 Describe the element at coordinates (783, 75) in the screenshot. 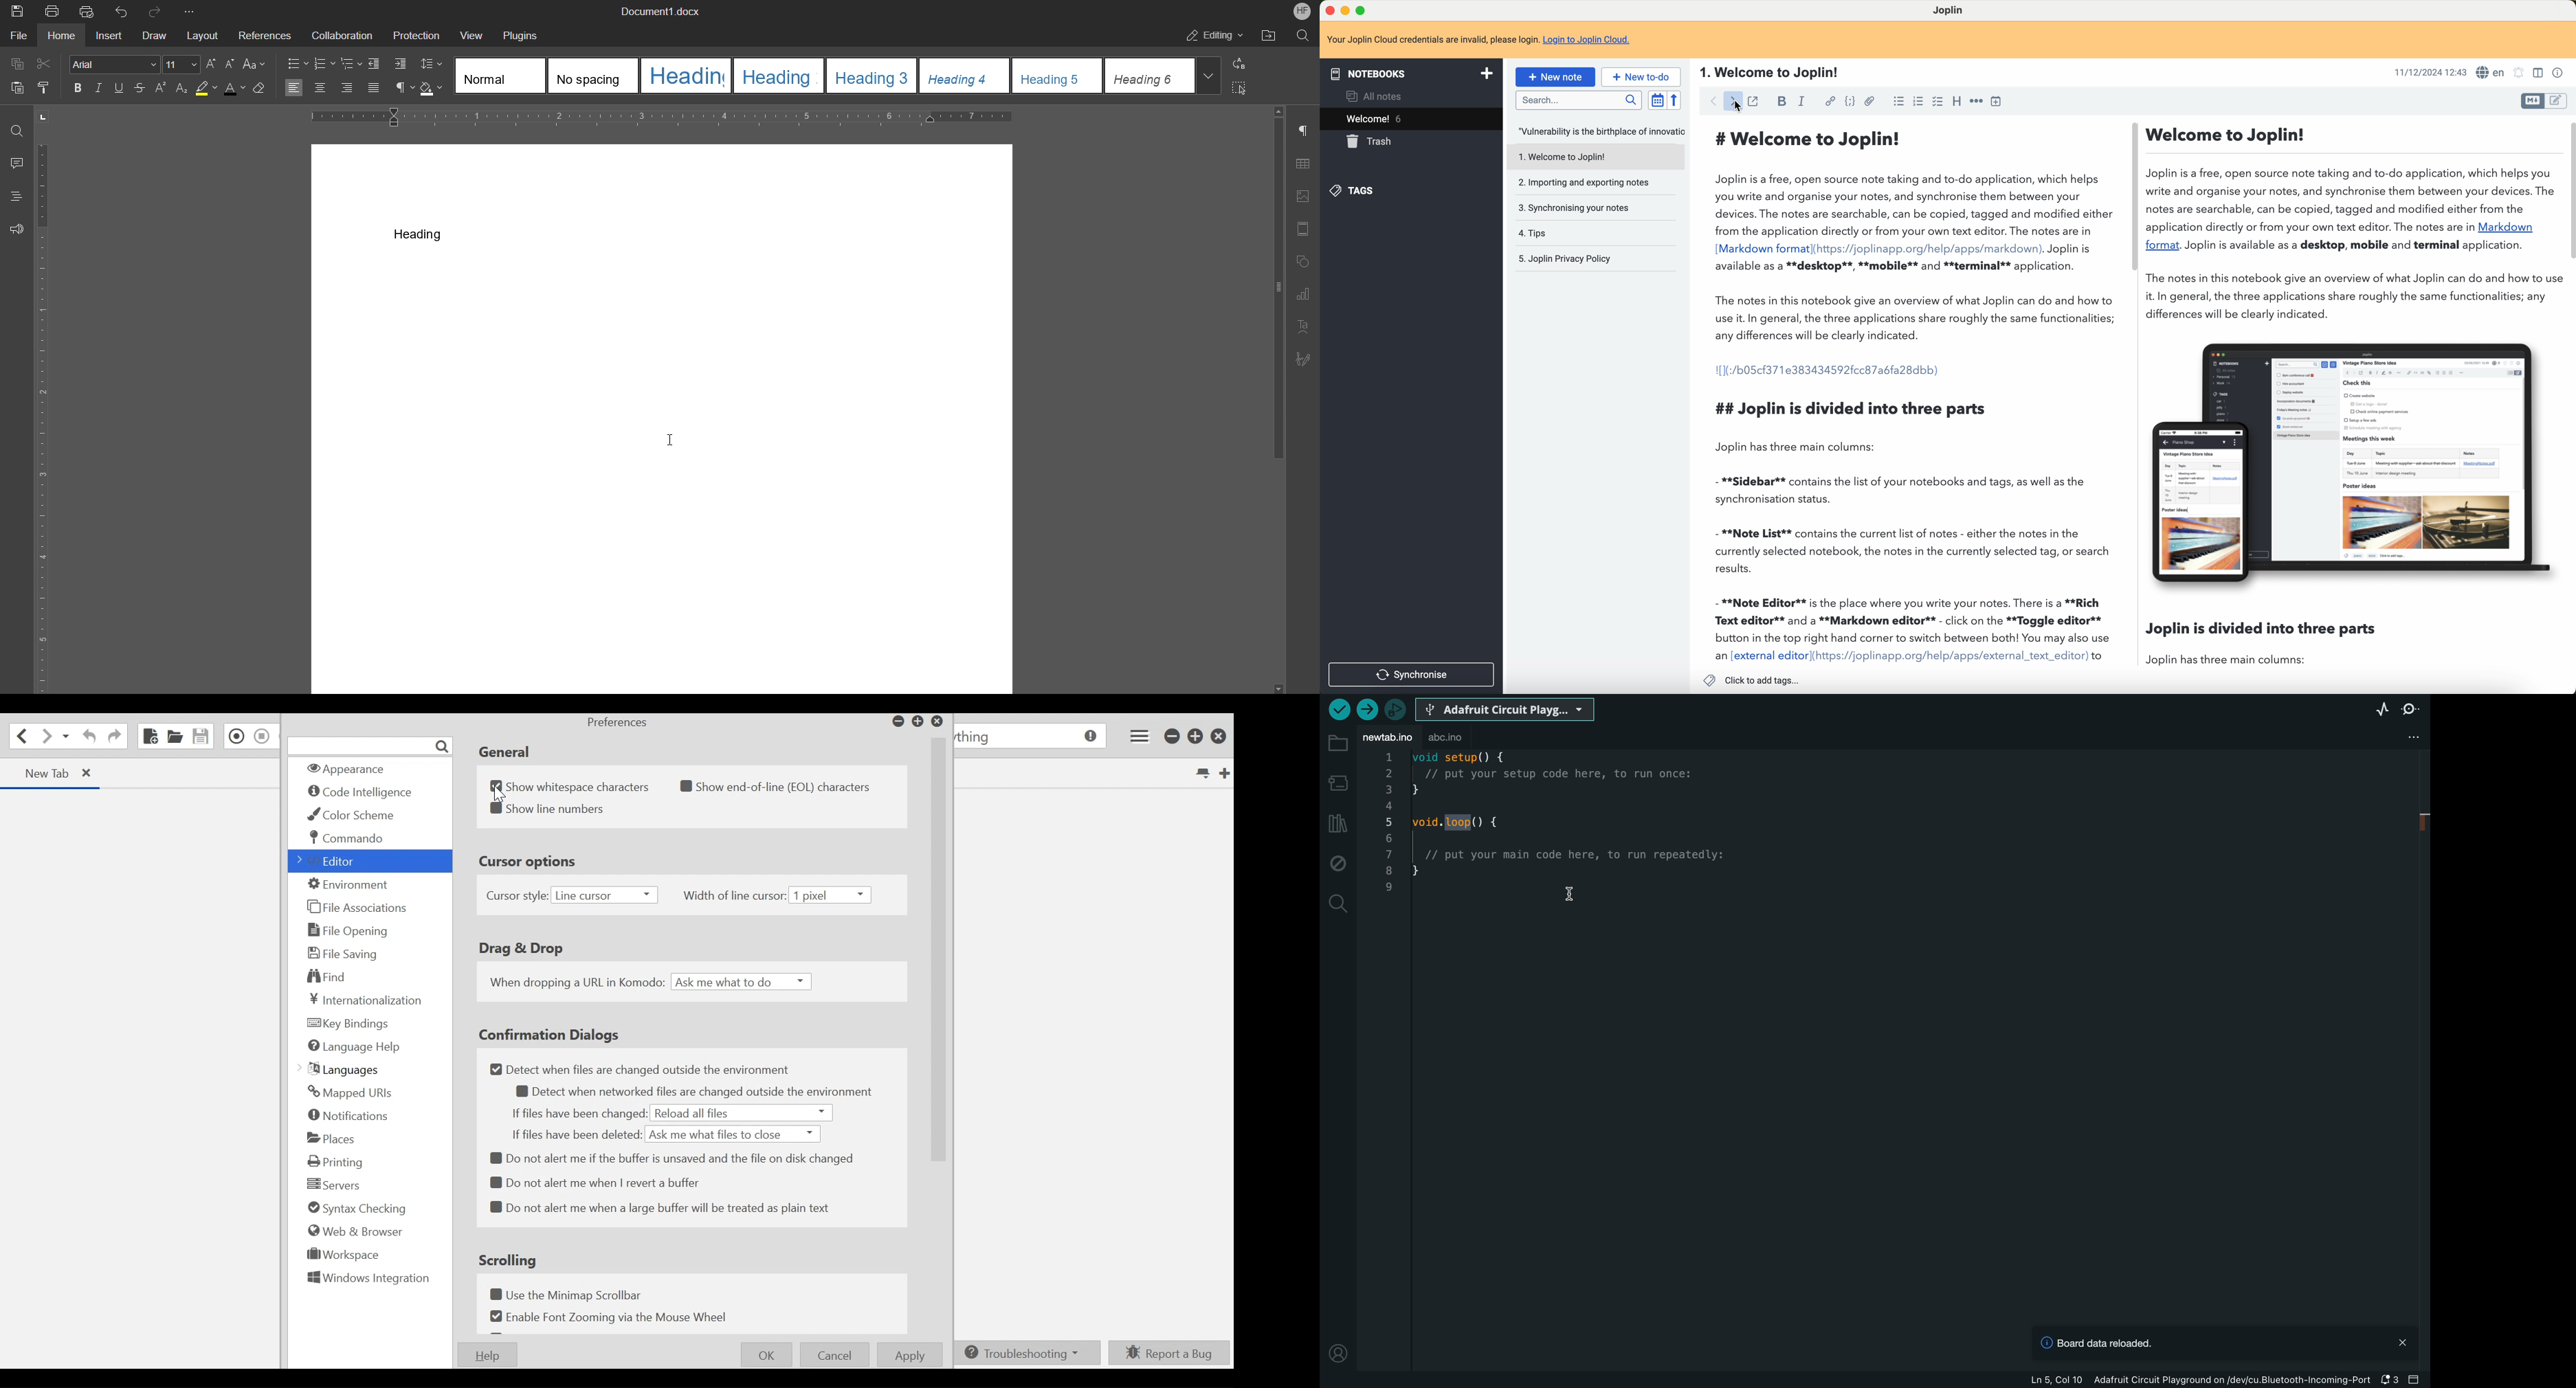

I see `Heading 2` at that location.